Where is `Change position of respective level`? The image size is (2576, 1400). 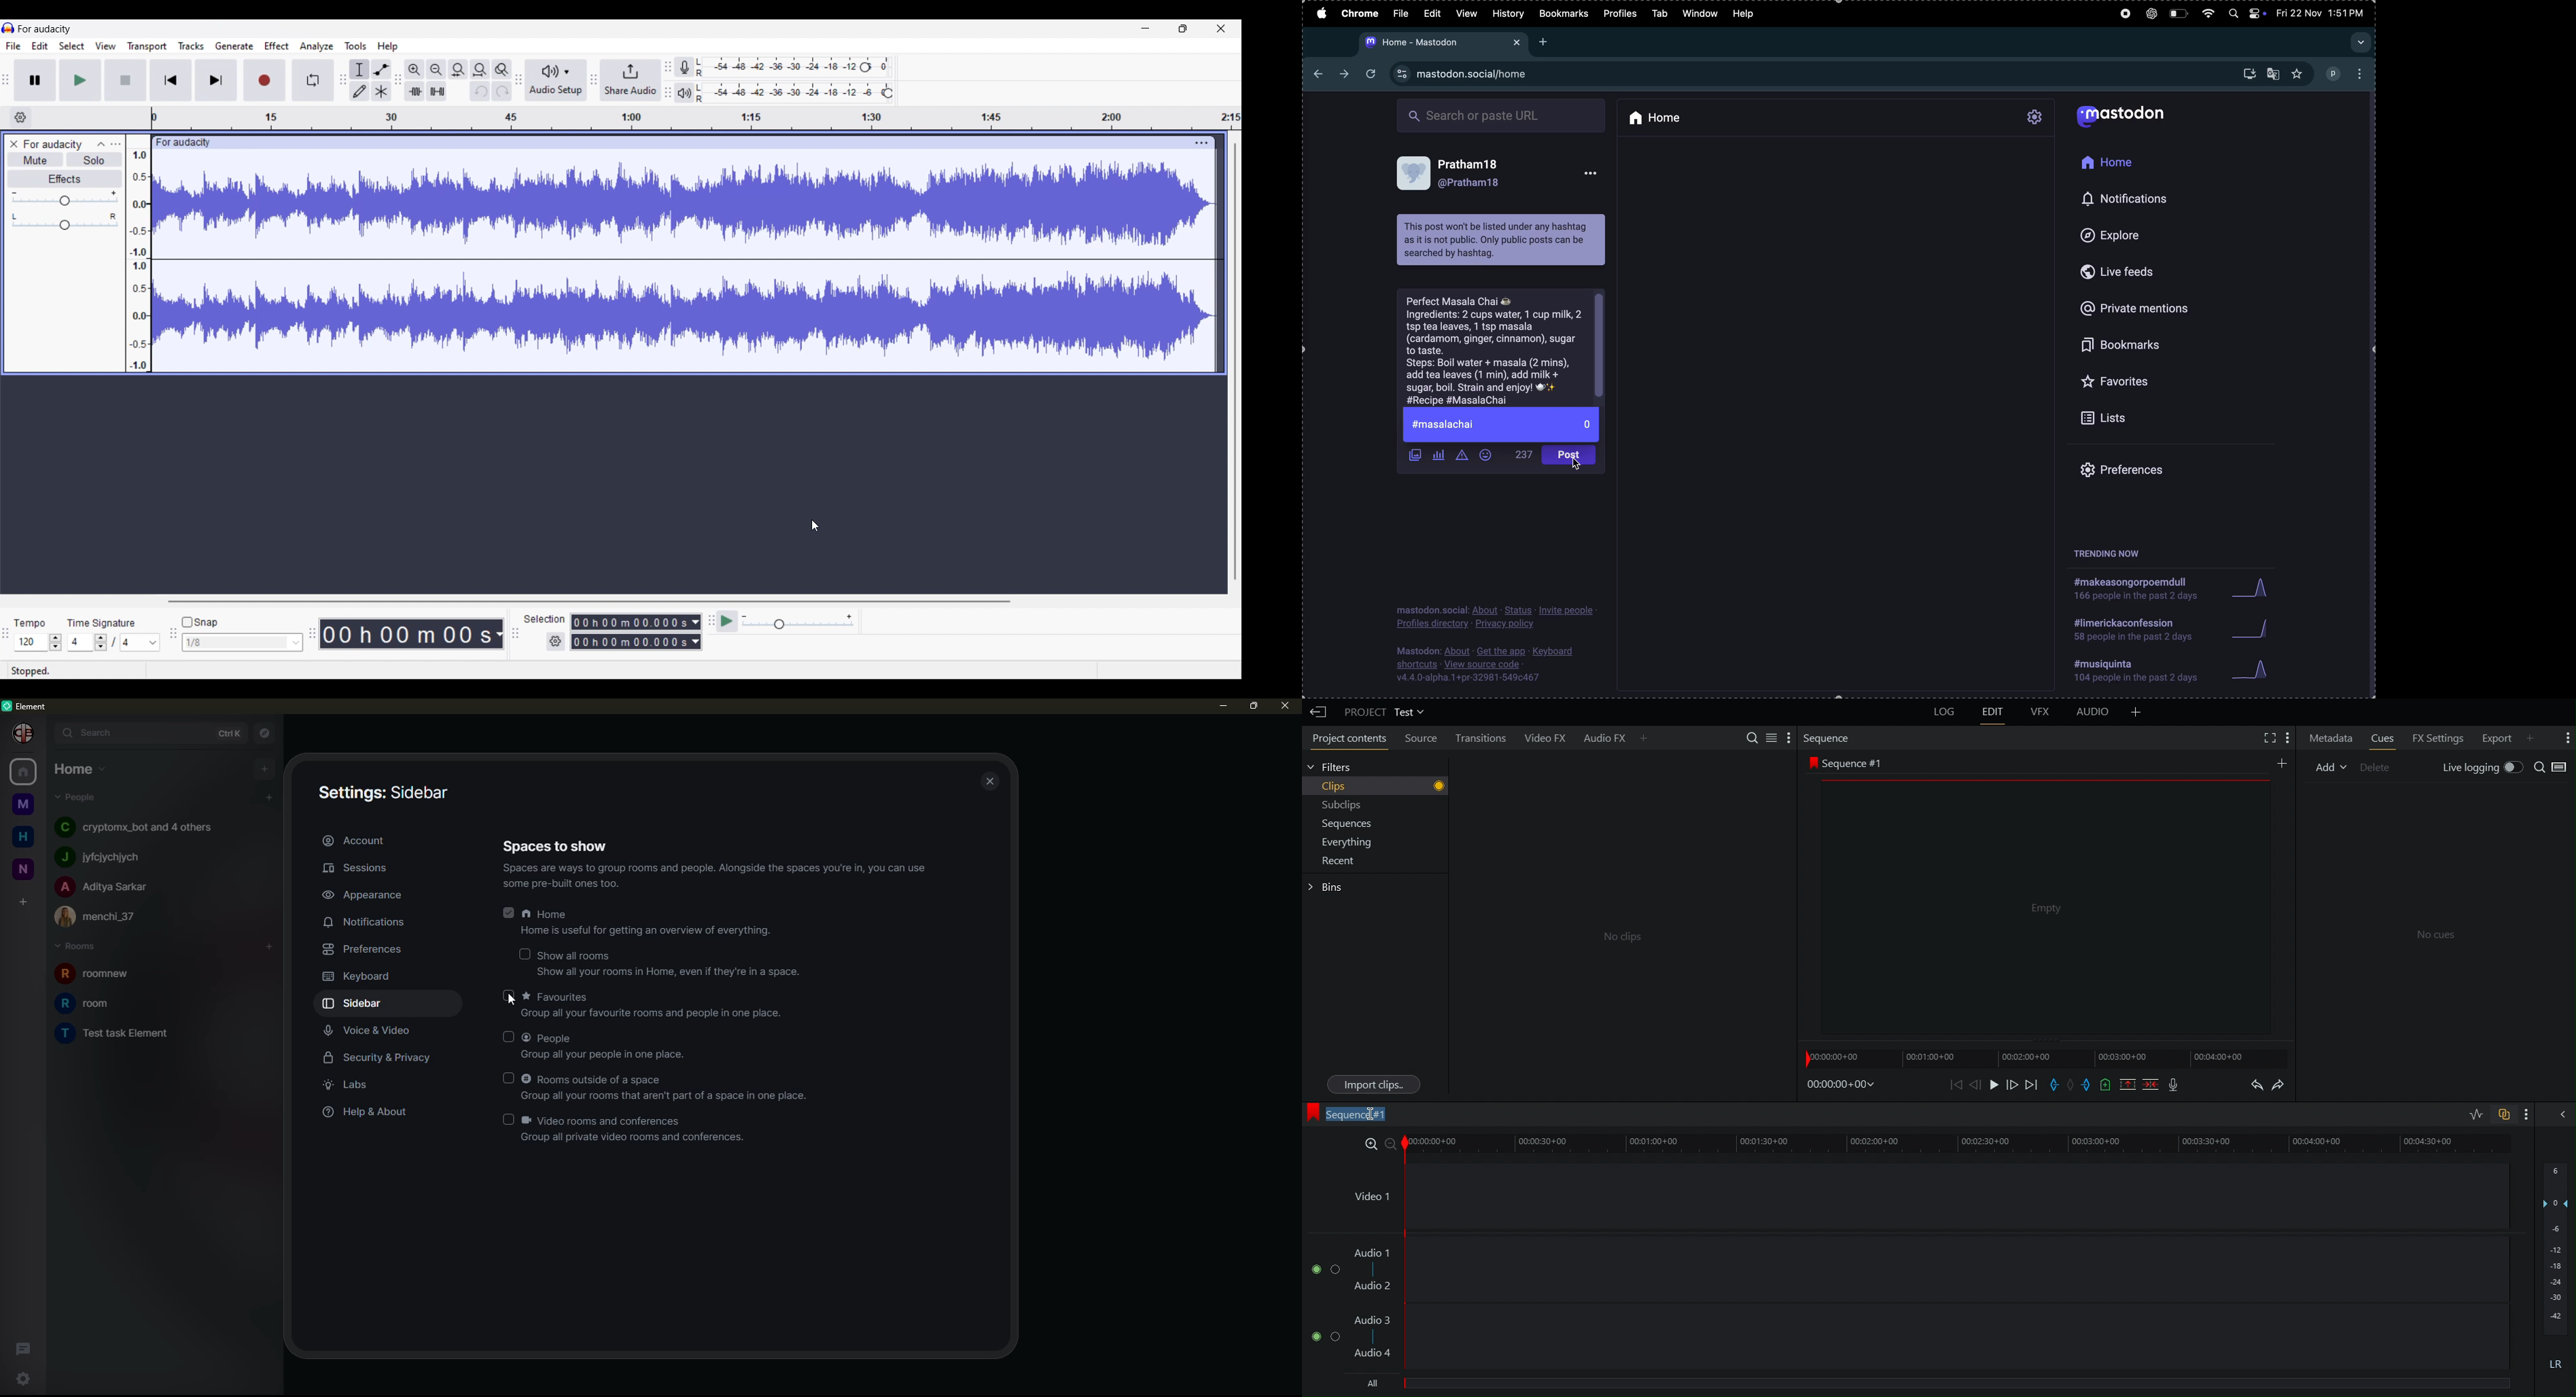 Change position of respective level is located at coordinates (668, 79).